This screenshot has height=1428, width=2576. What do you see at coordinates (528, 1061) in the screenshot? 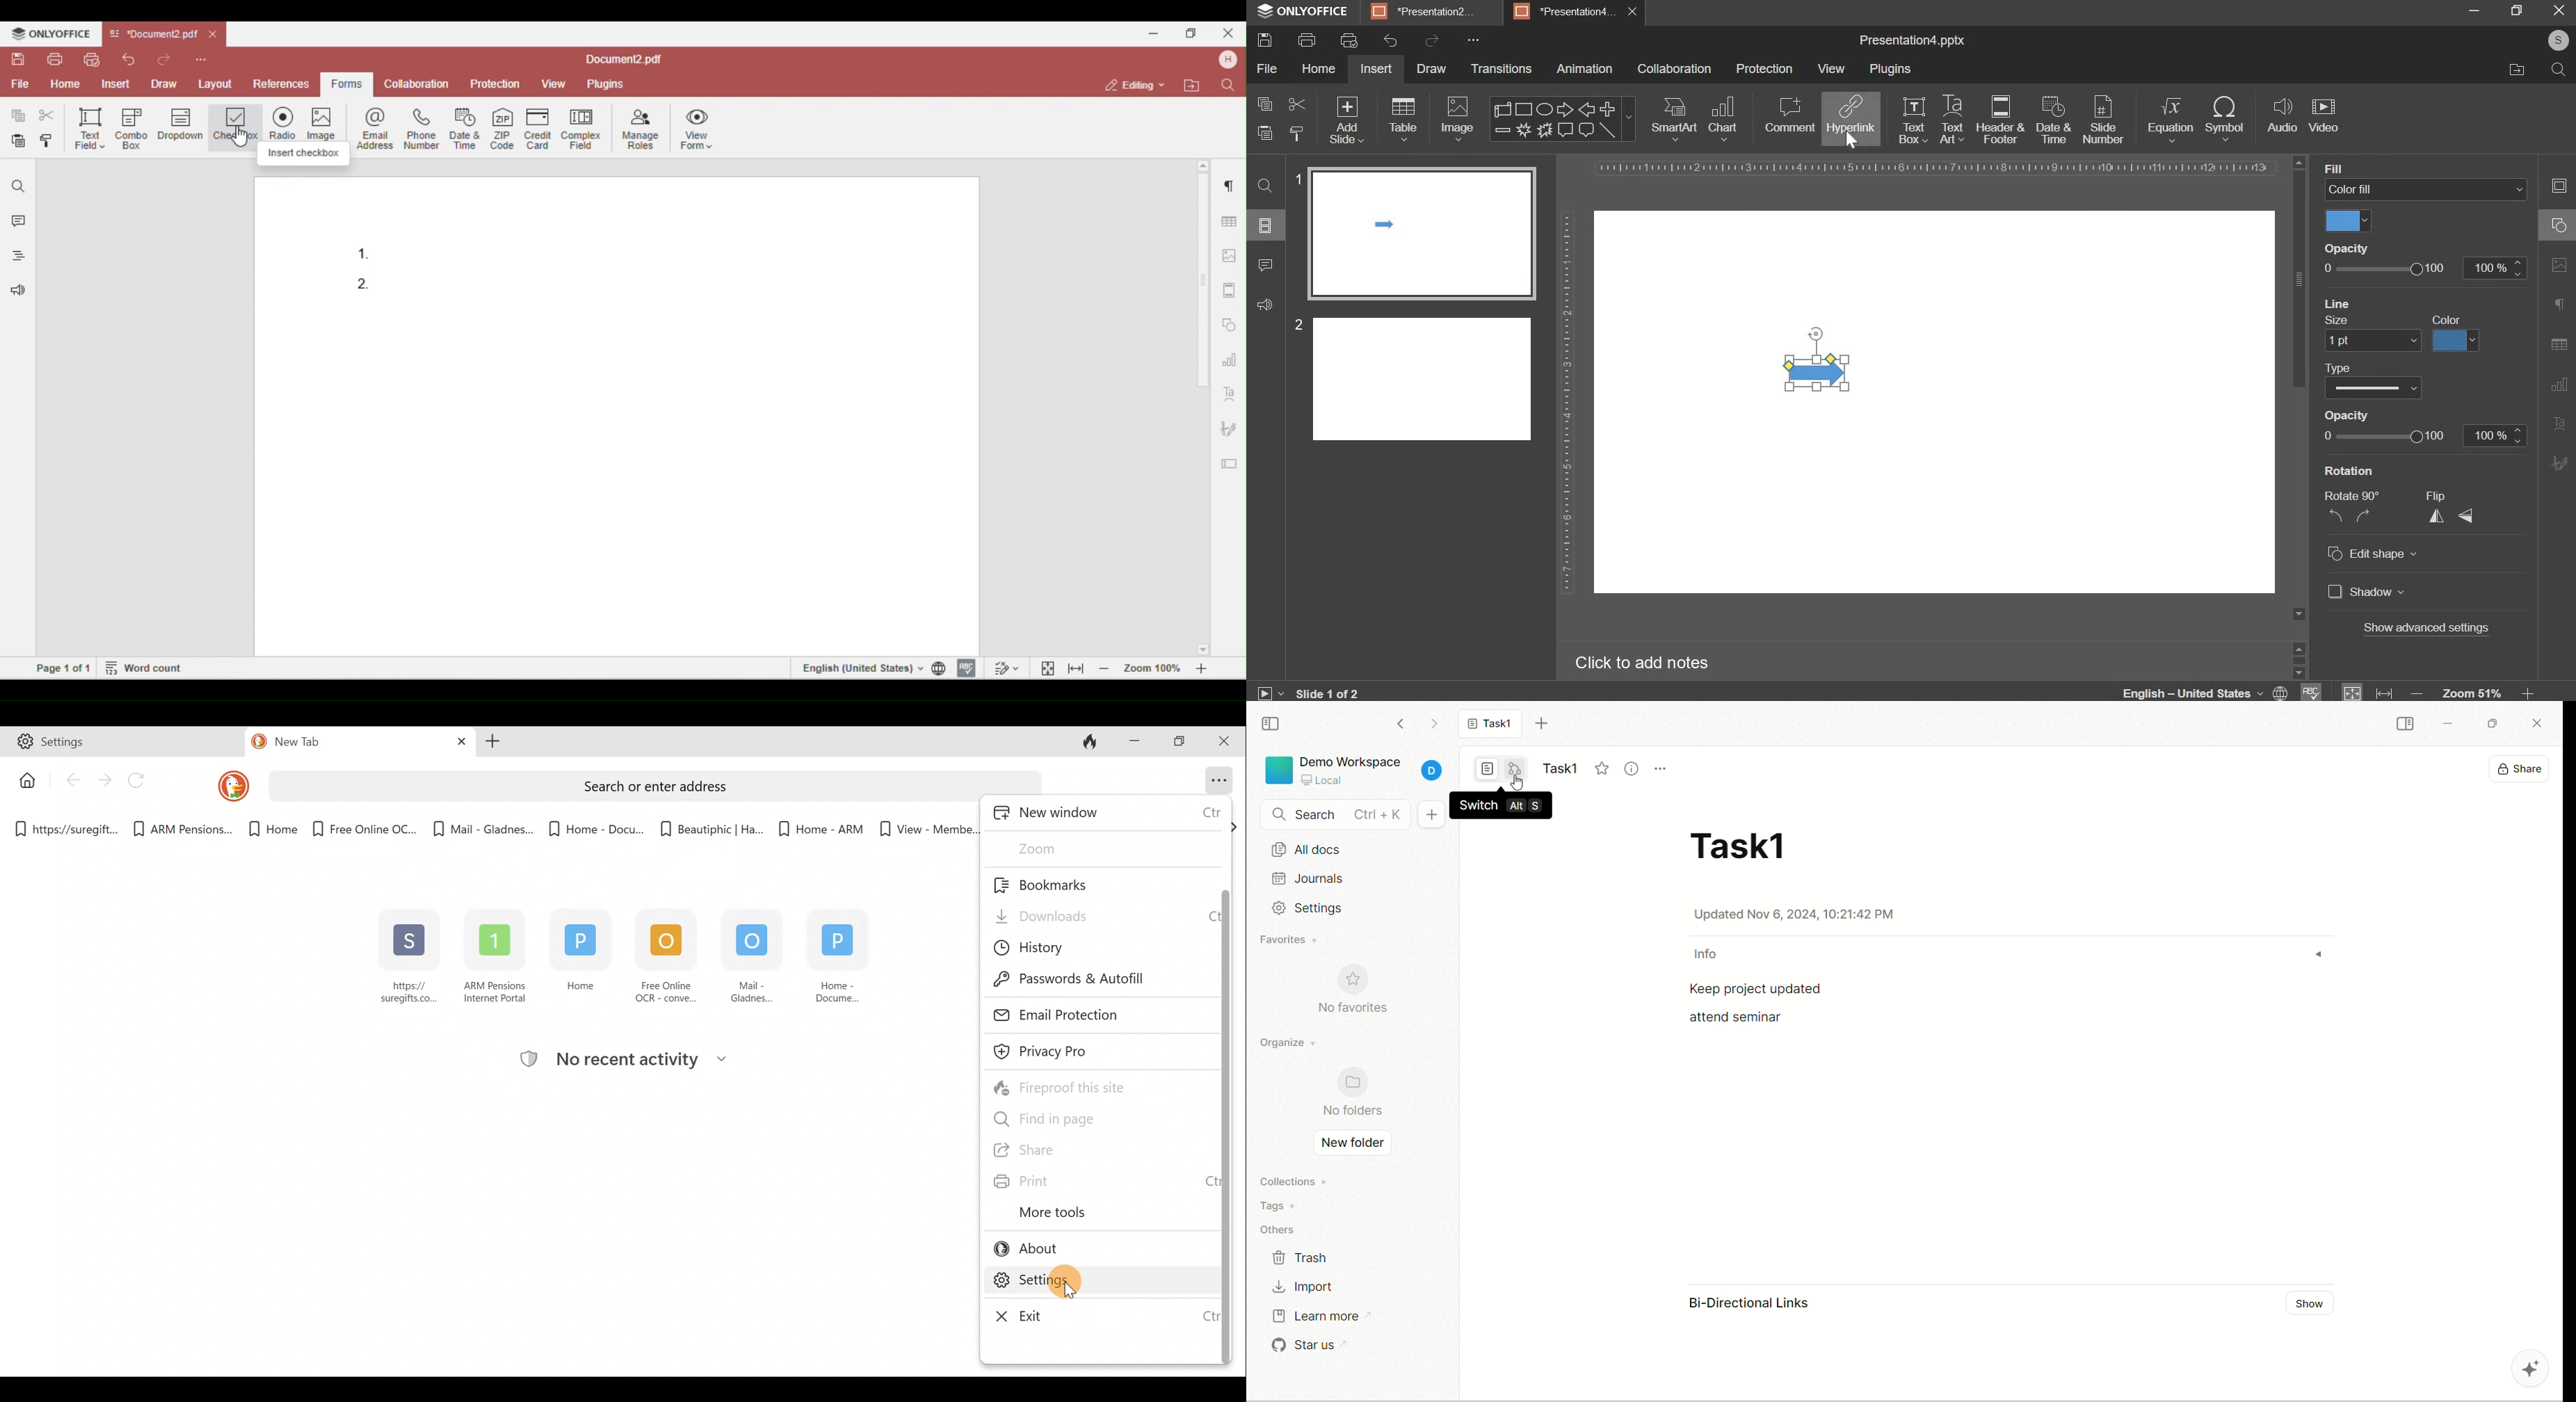
I see `tracking logo` at bounding box center [528, 1061].